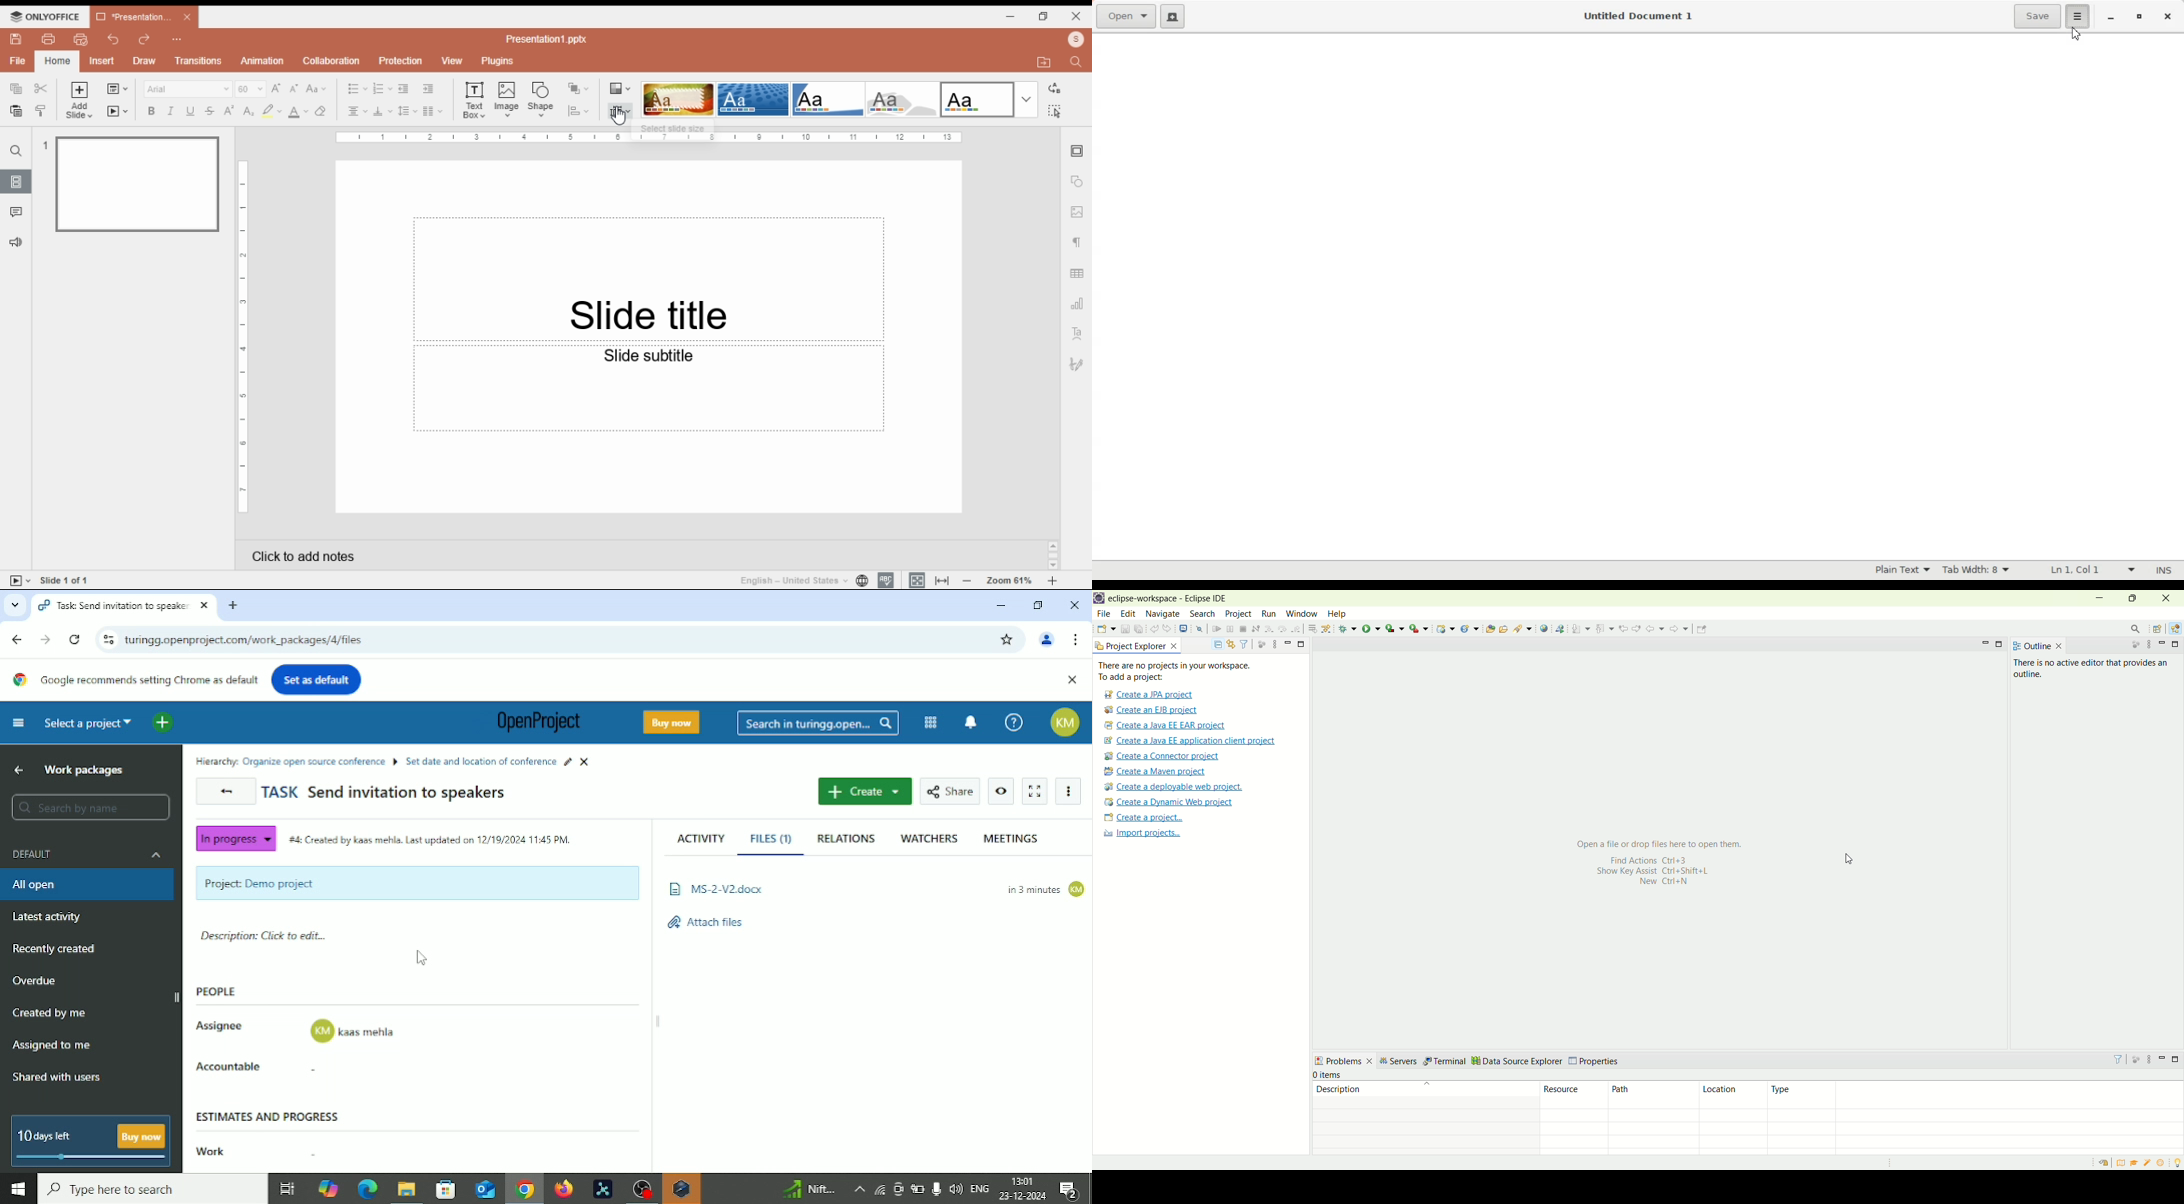 This screenshot has height=1204, width=2184. What do you see at coordinates (1078, 304) in the screenshot?
I see `chart settings` at bounding box center [1078, 304].